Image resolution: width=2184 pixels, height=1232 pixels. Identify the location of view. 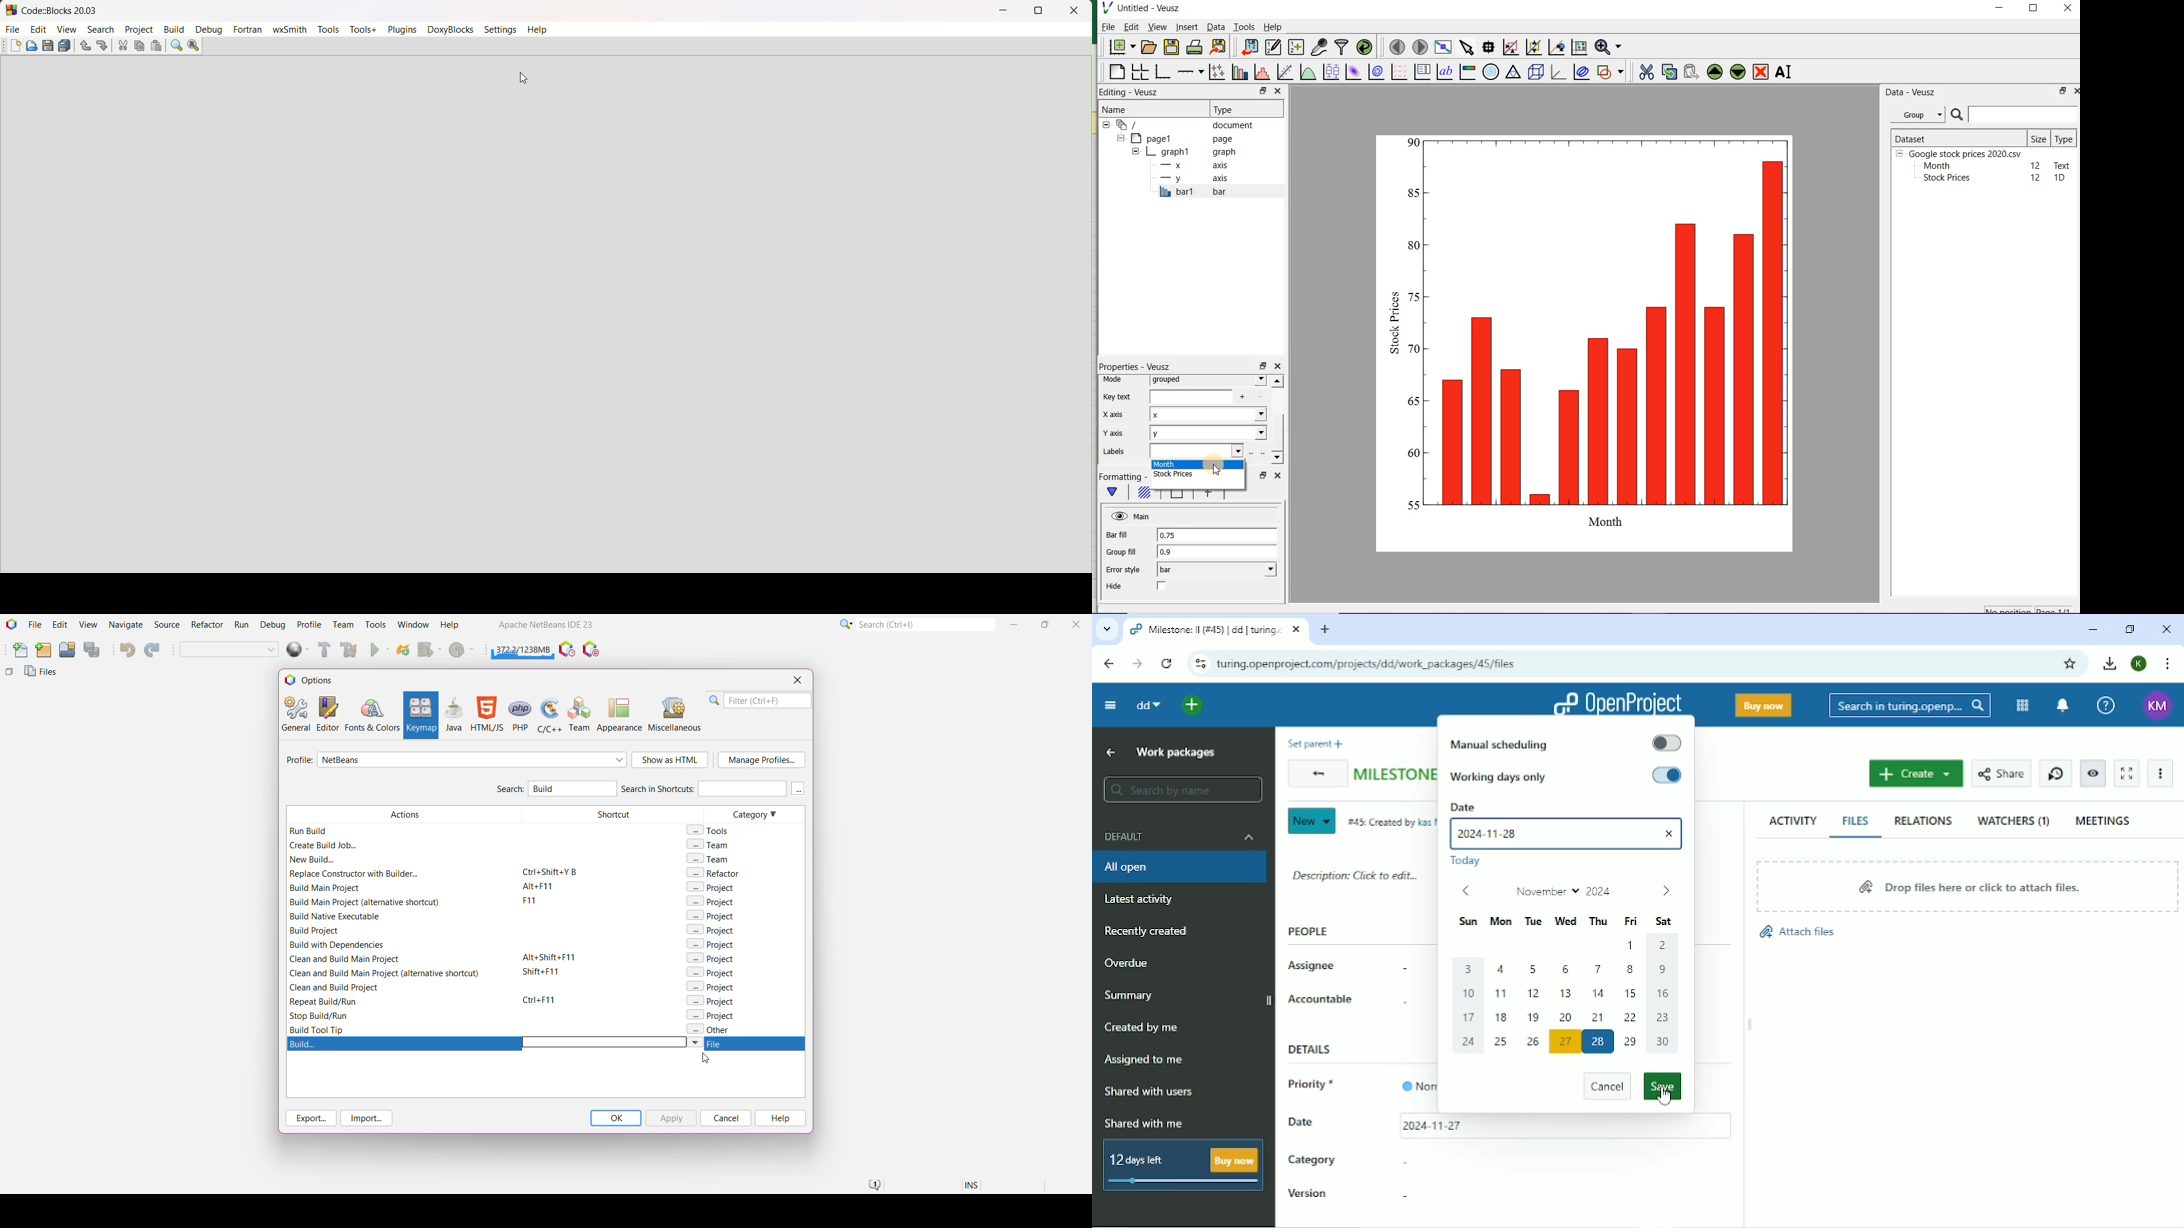
(67, 30).